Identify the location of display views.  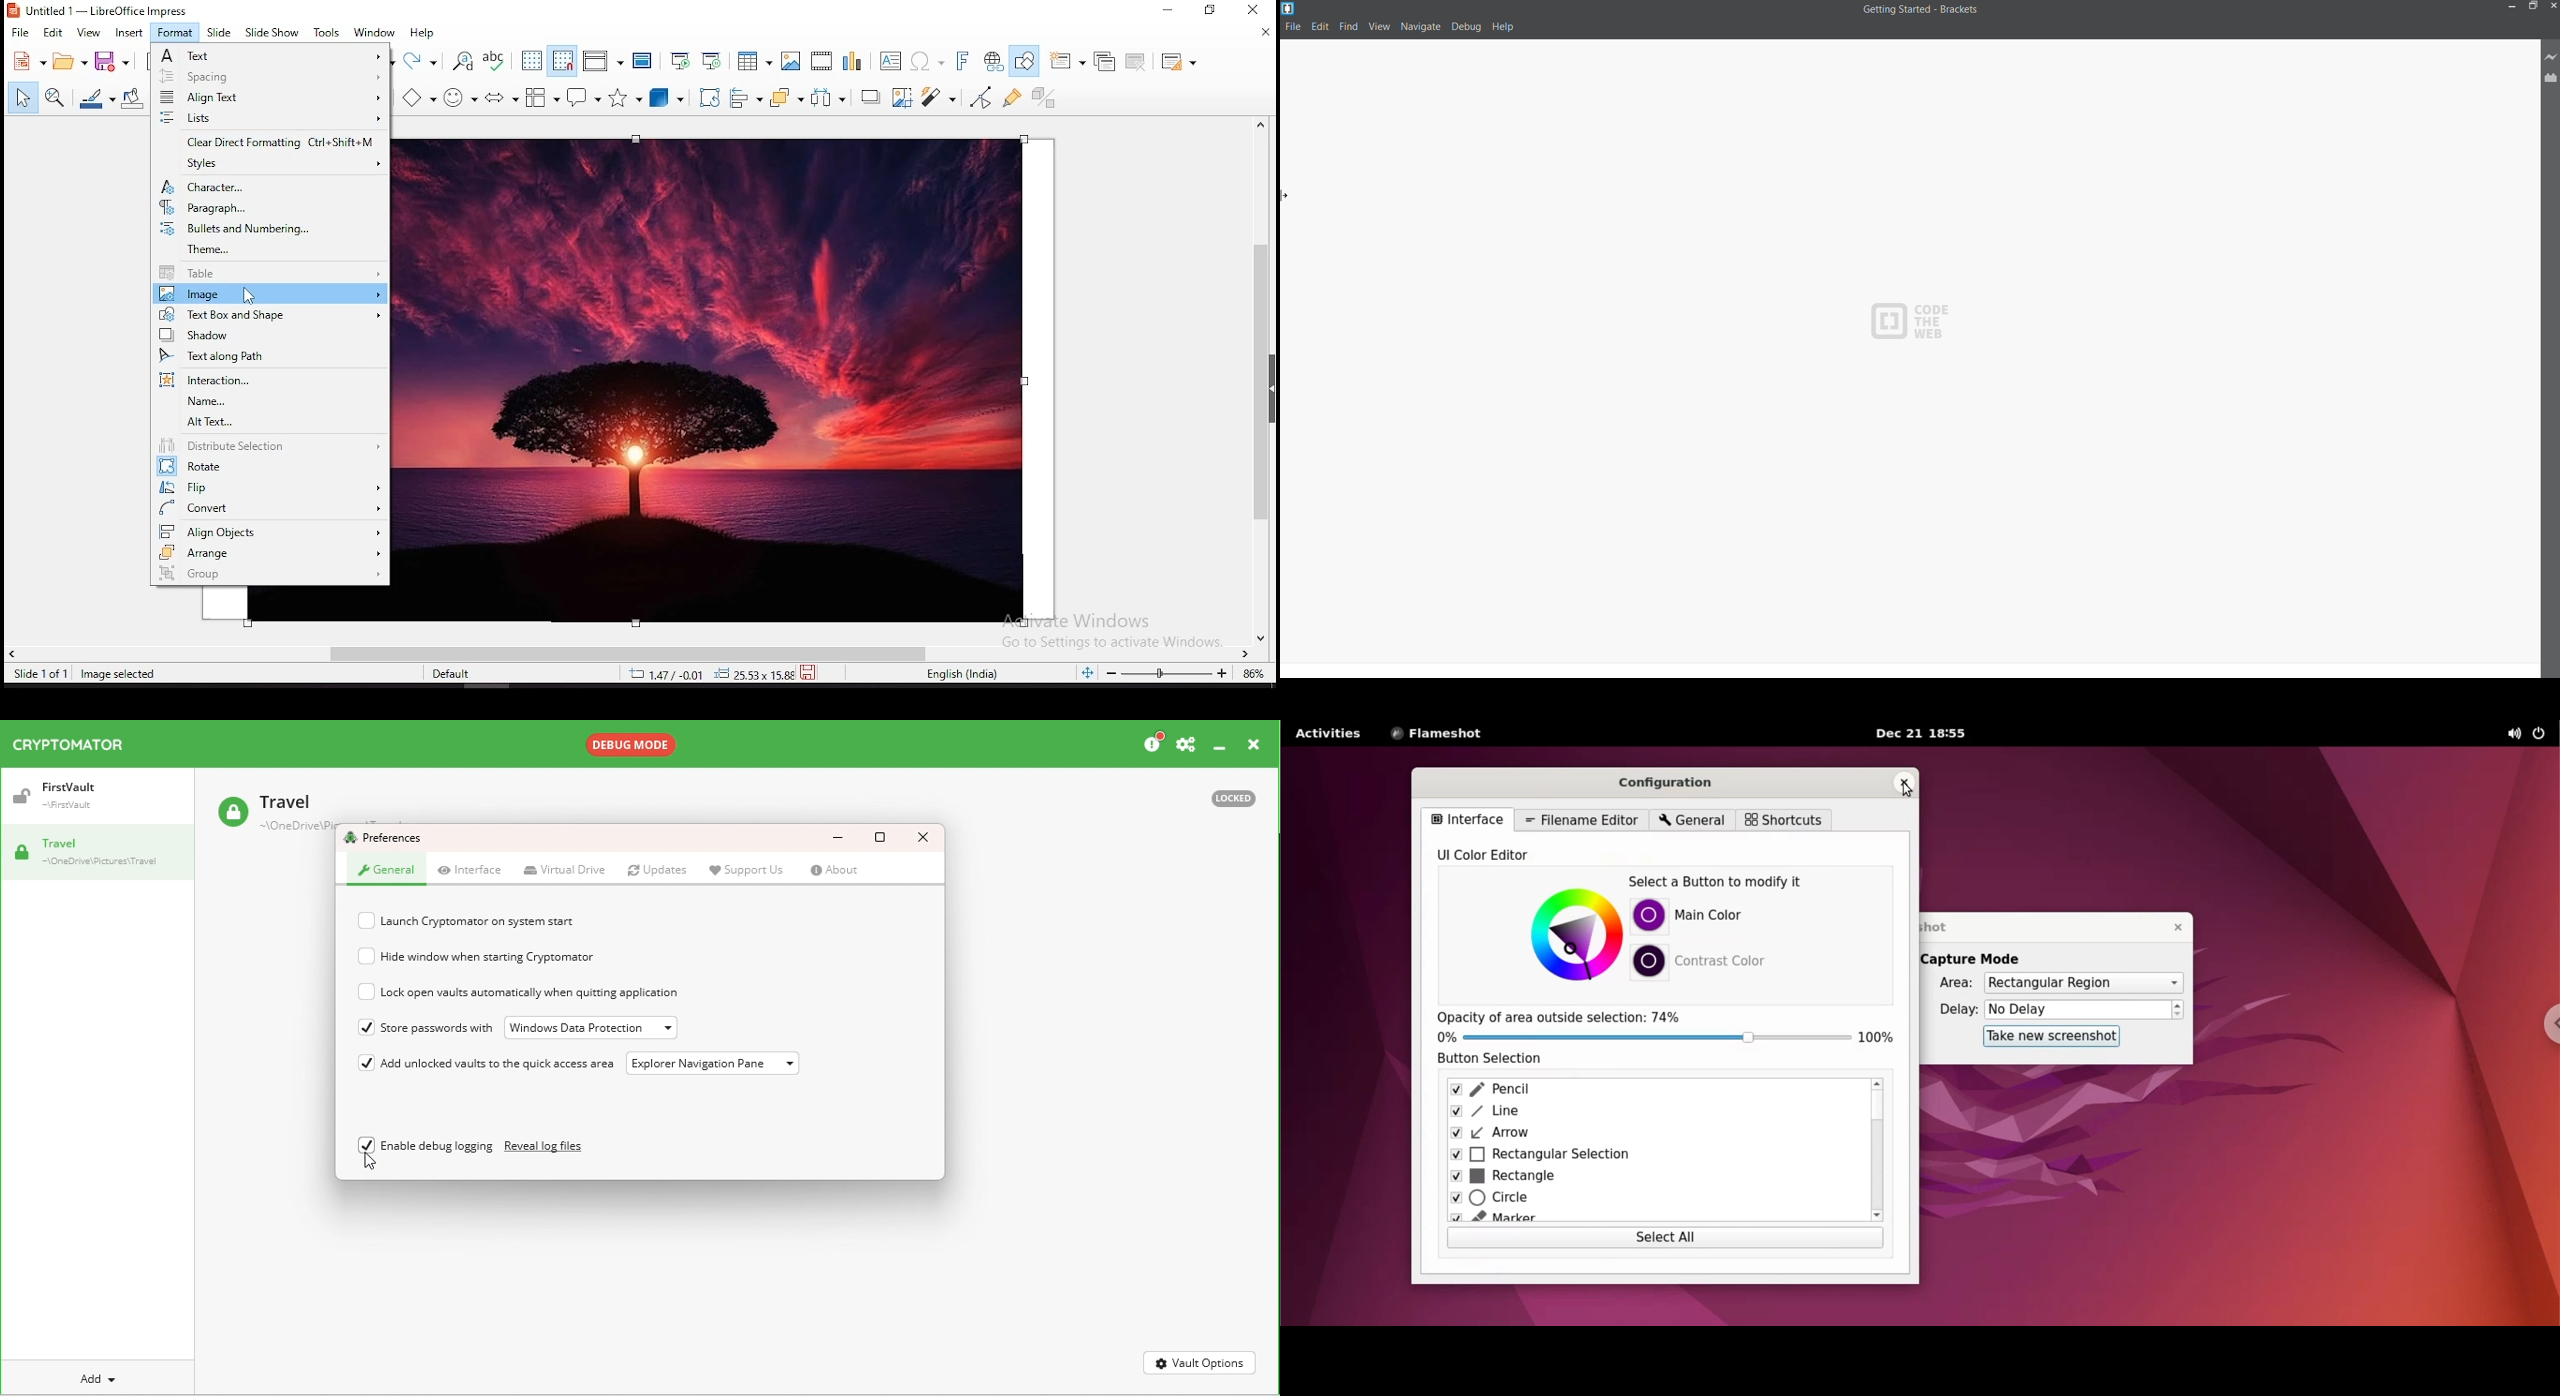
(604, 62).